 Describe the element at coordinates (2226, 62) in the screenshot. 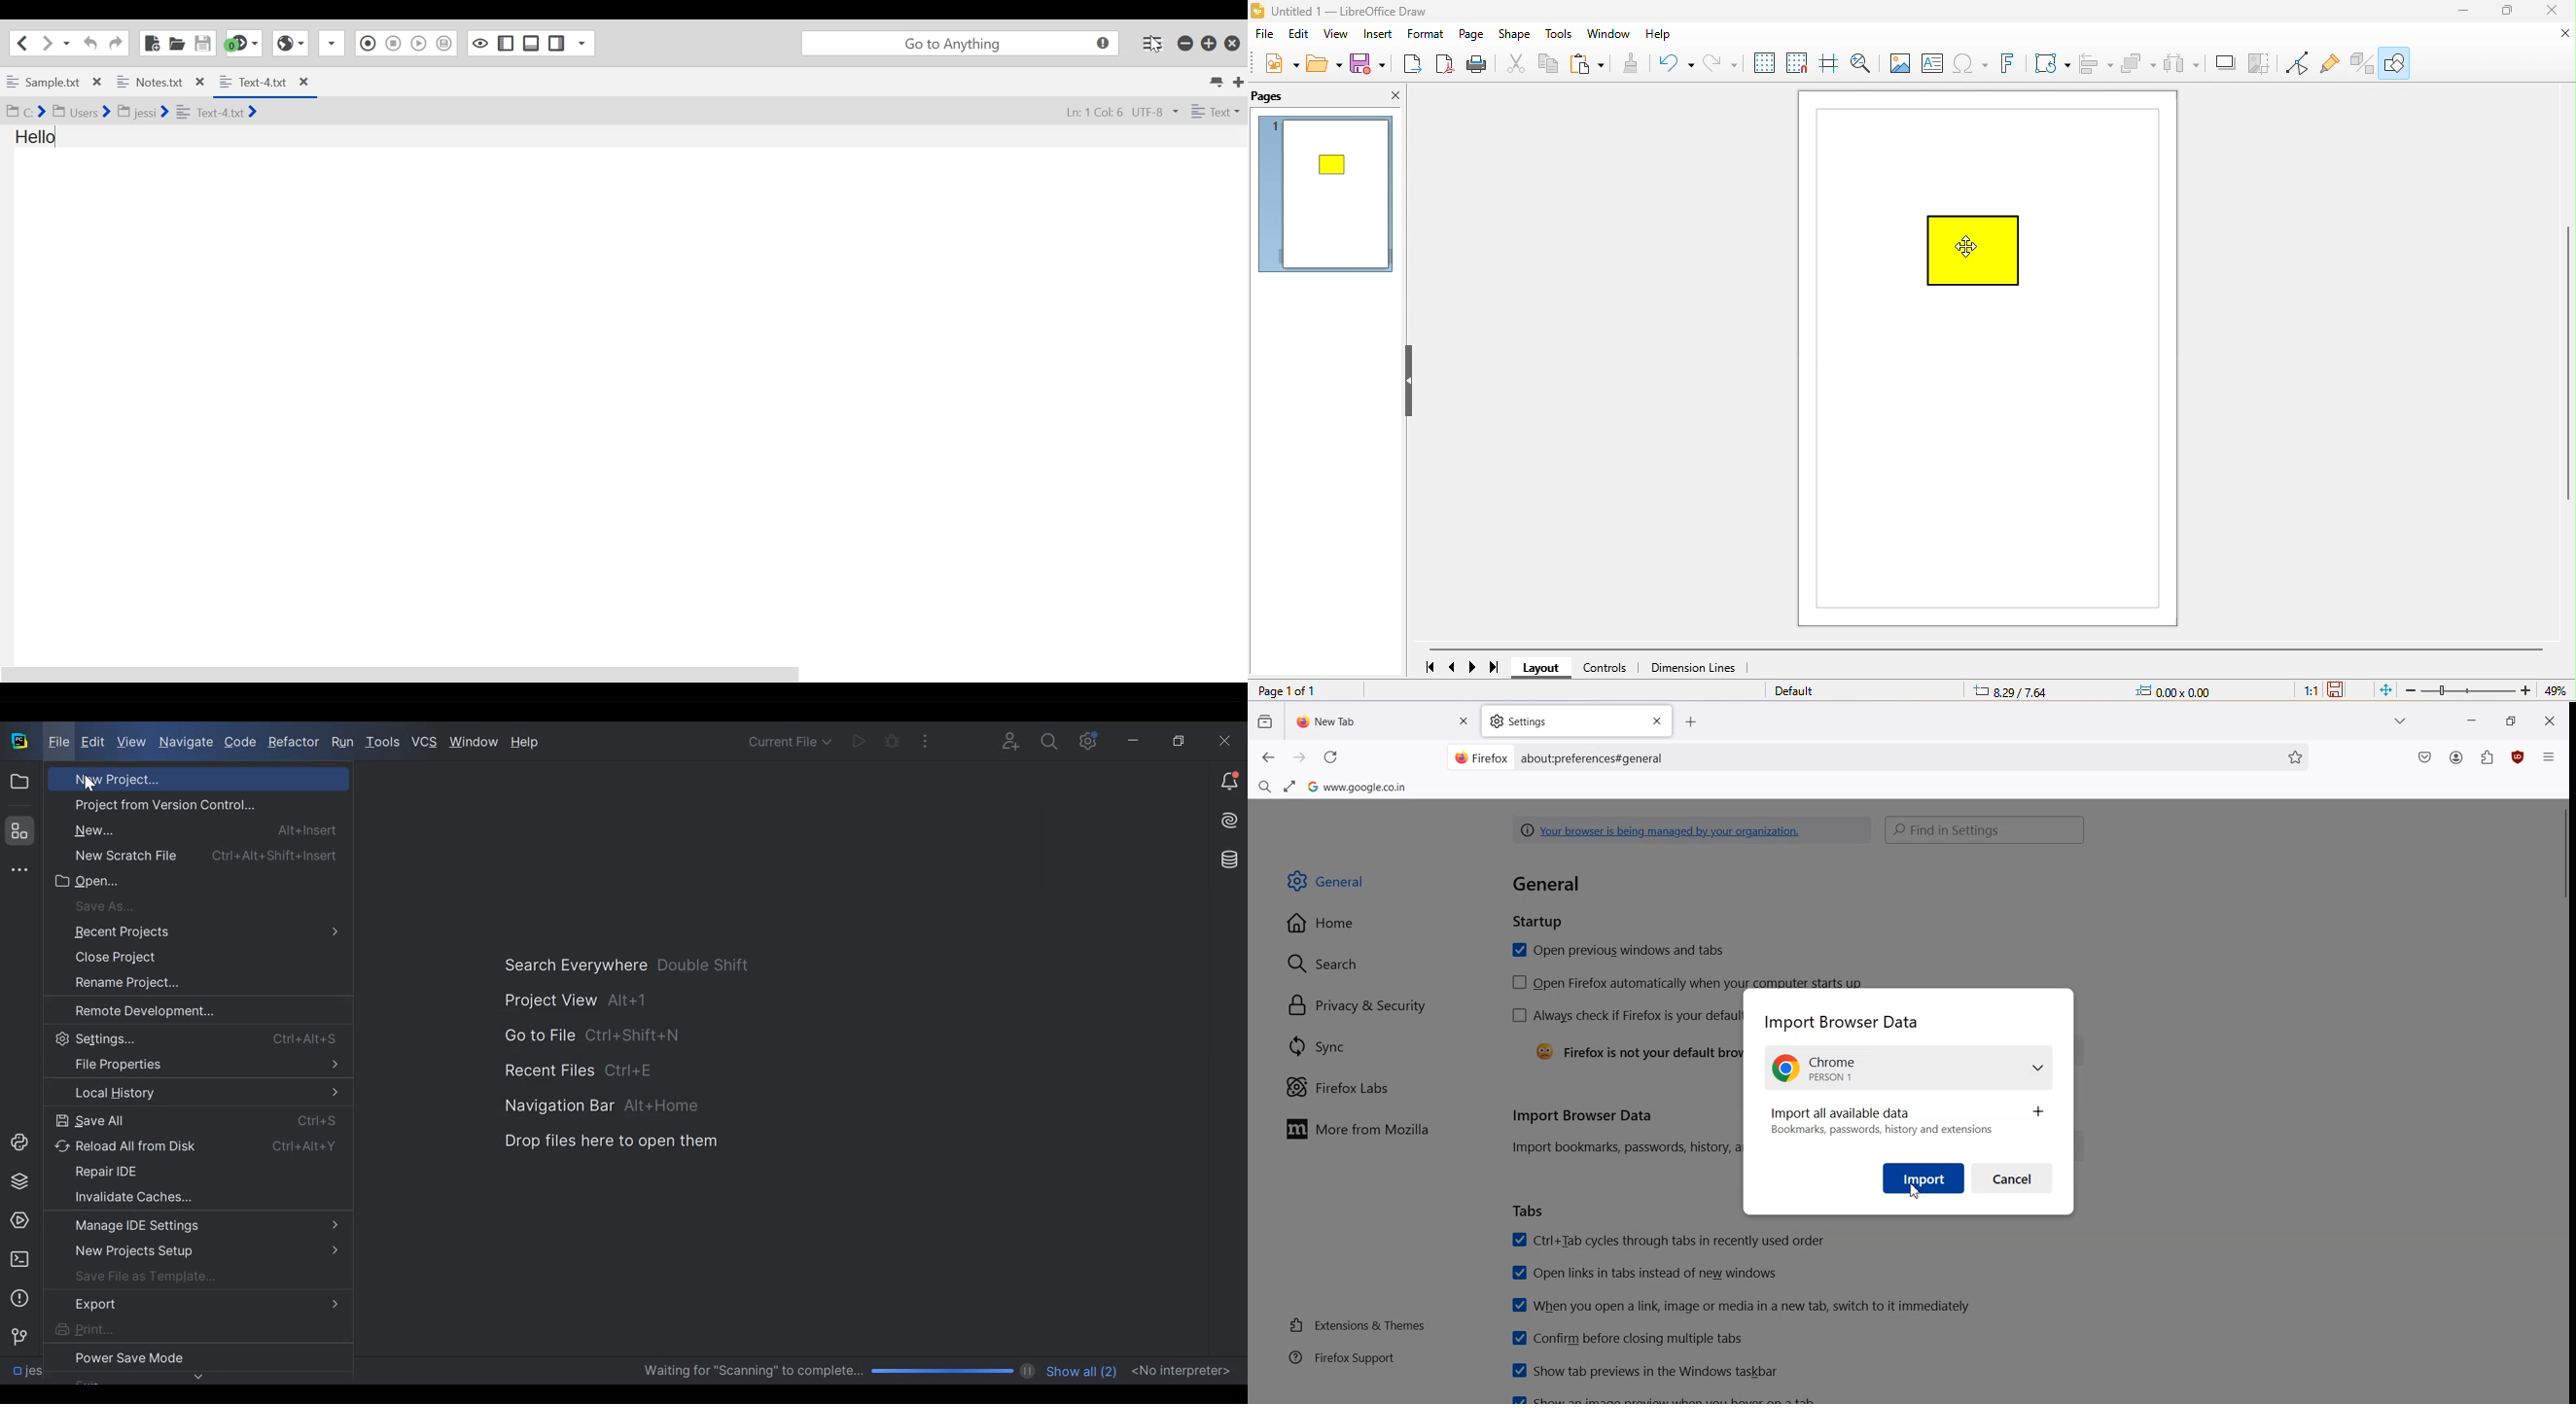

I see `shadow` at that location.